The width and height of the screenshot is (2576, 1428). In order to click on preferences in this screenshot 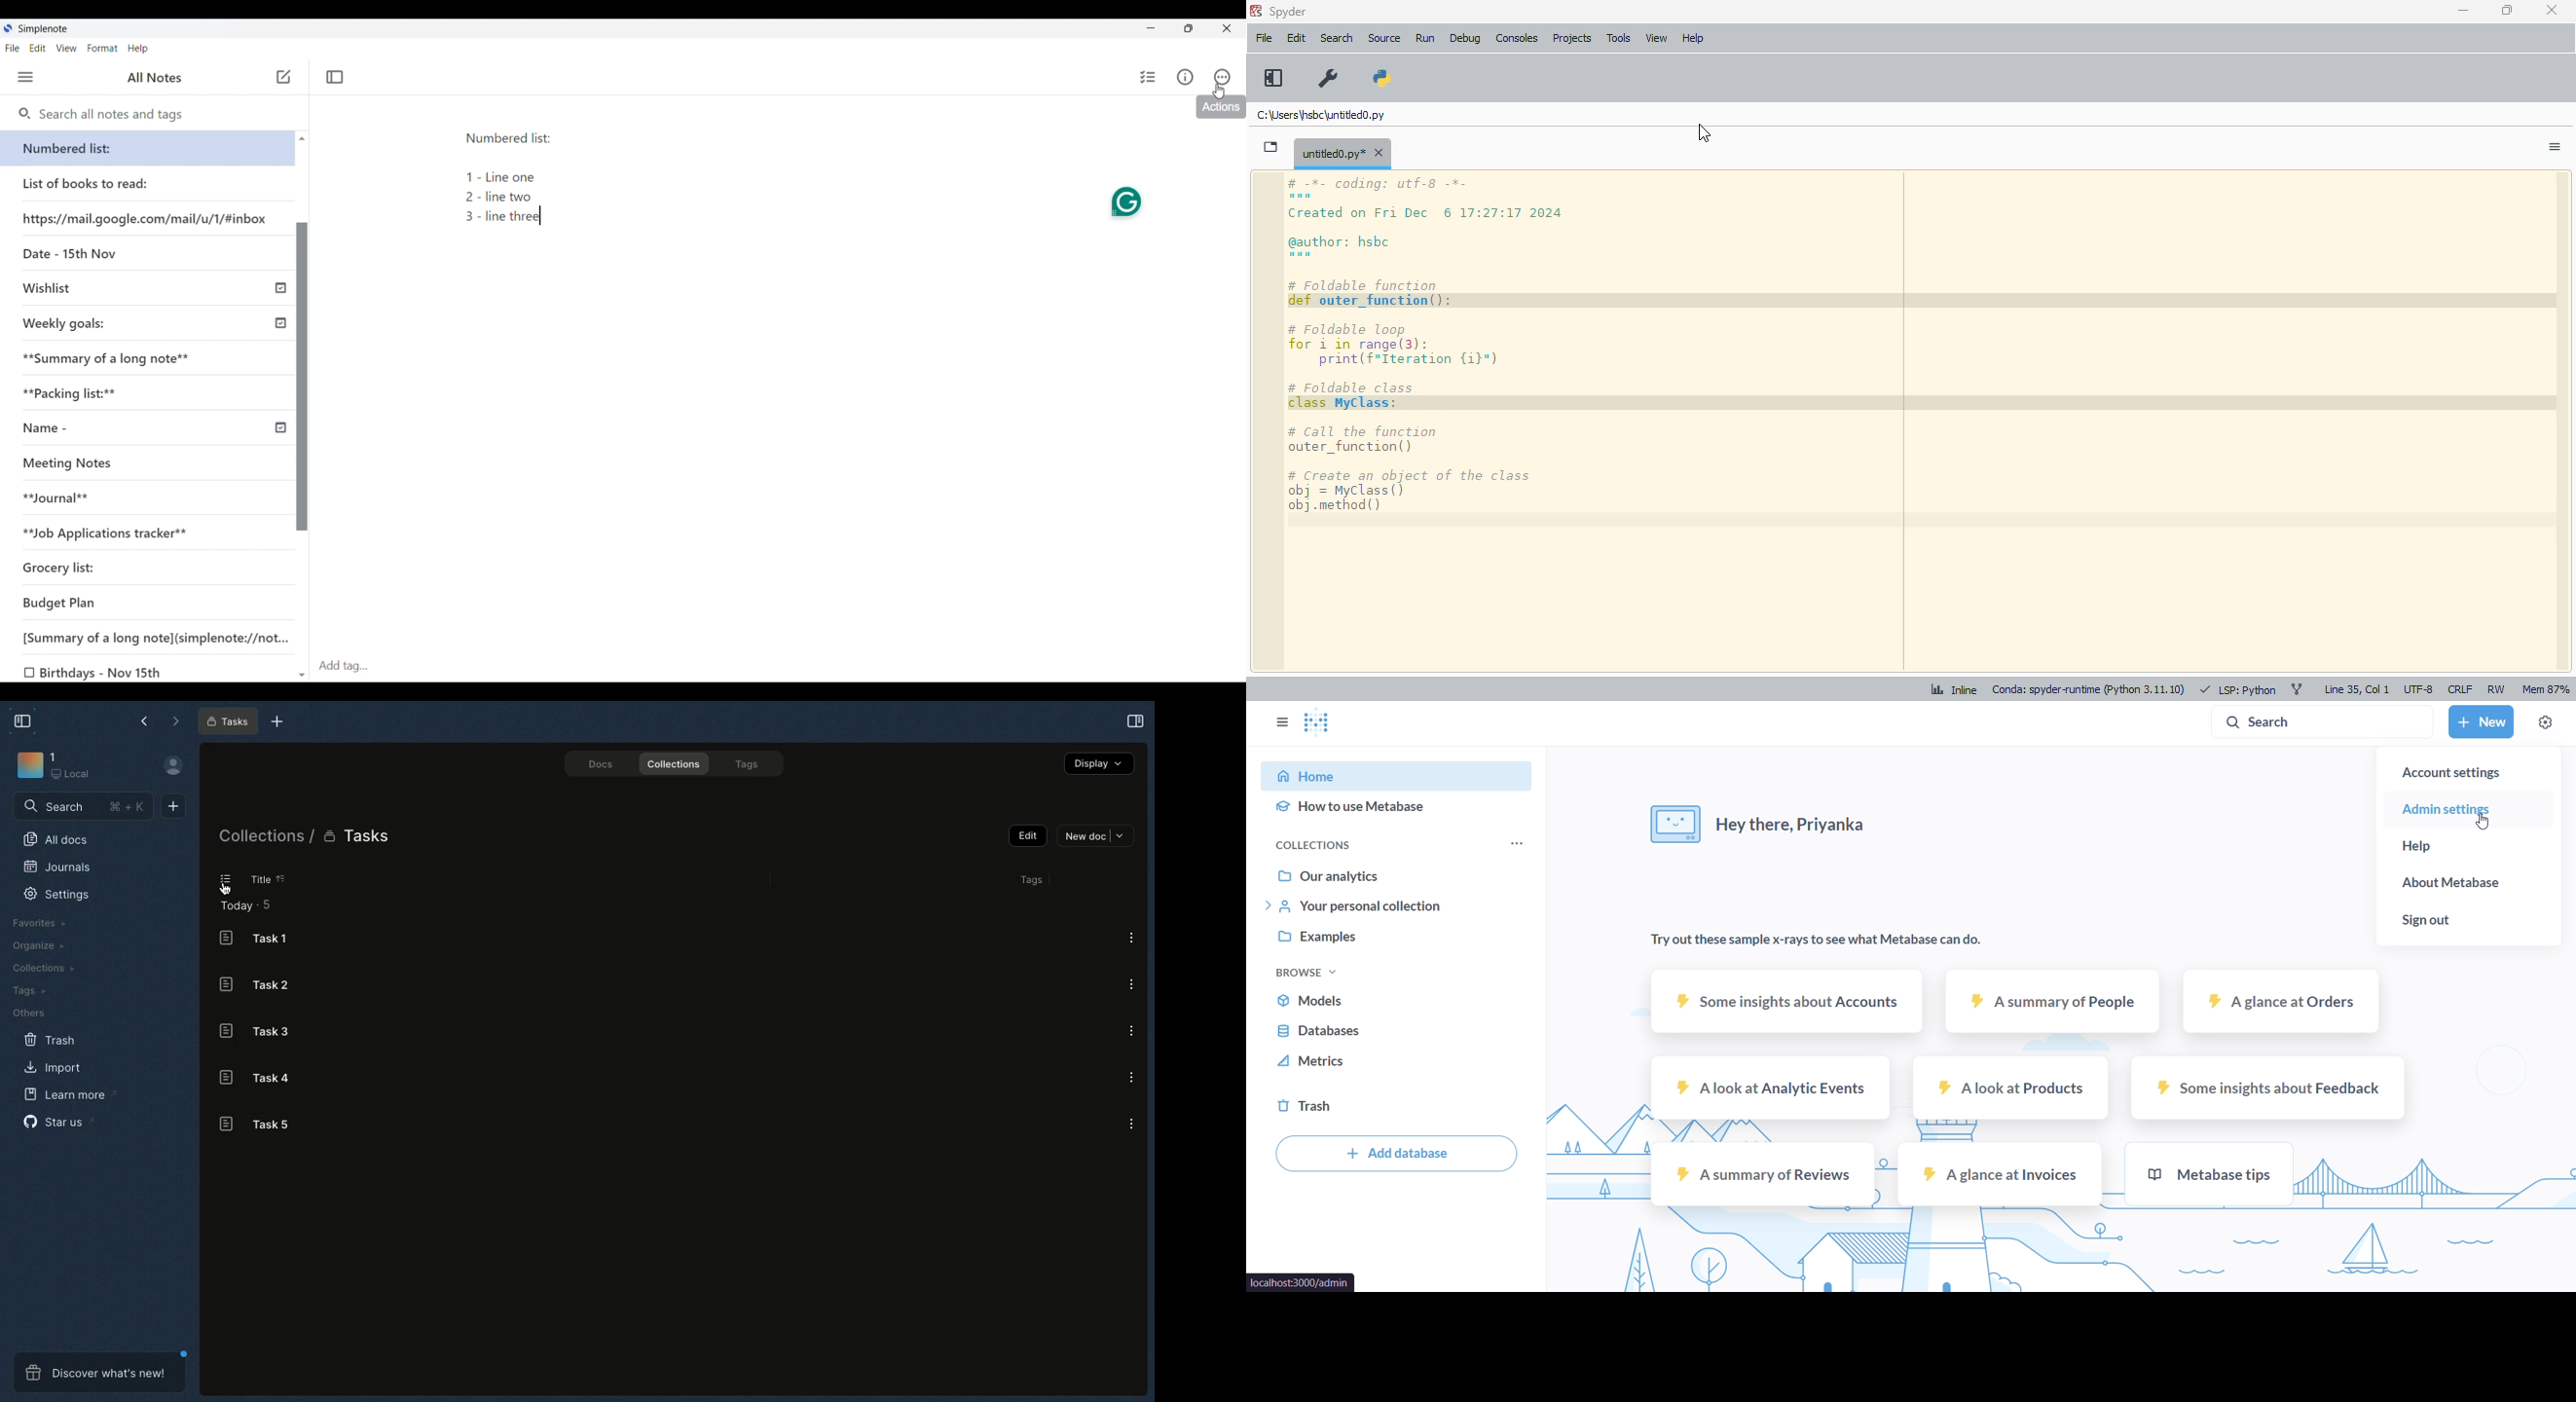, I will do `click(1329, 77)`.